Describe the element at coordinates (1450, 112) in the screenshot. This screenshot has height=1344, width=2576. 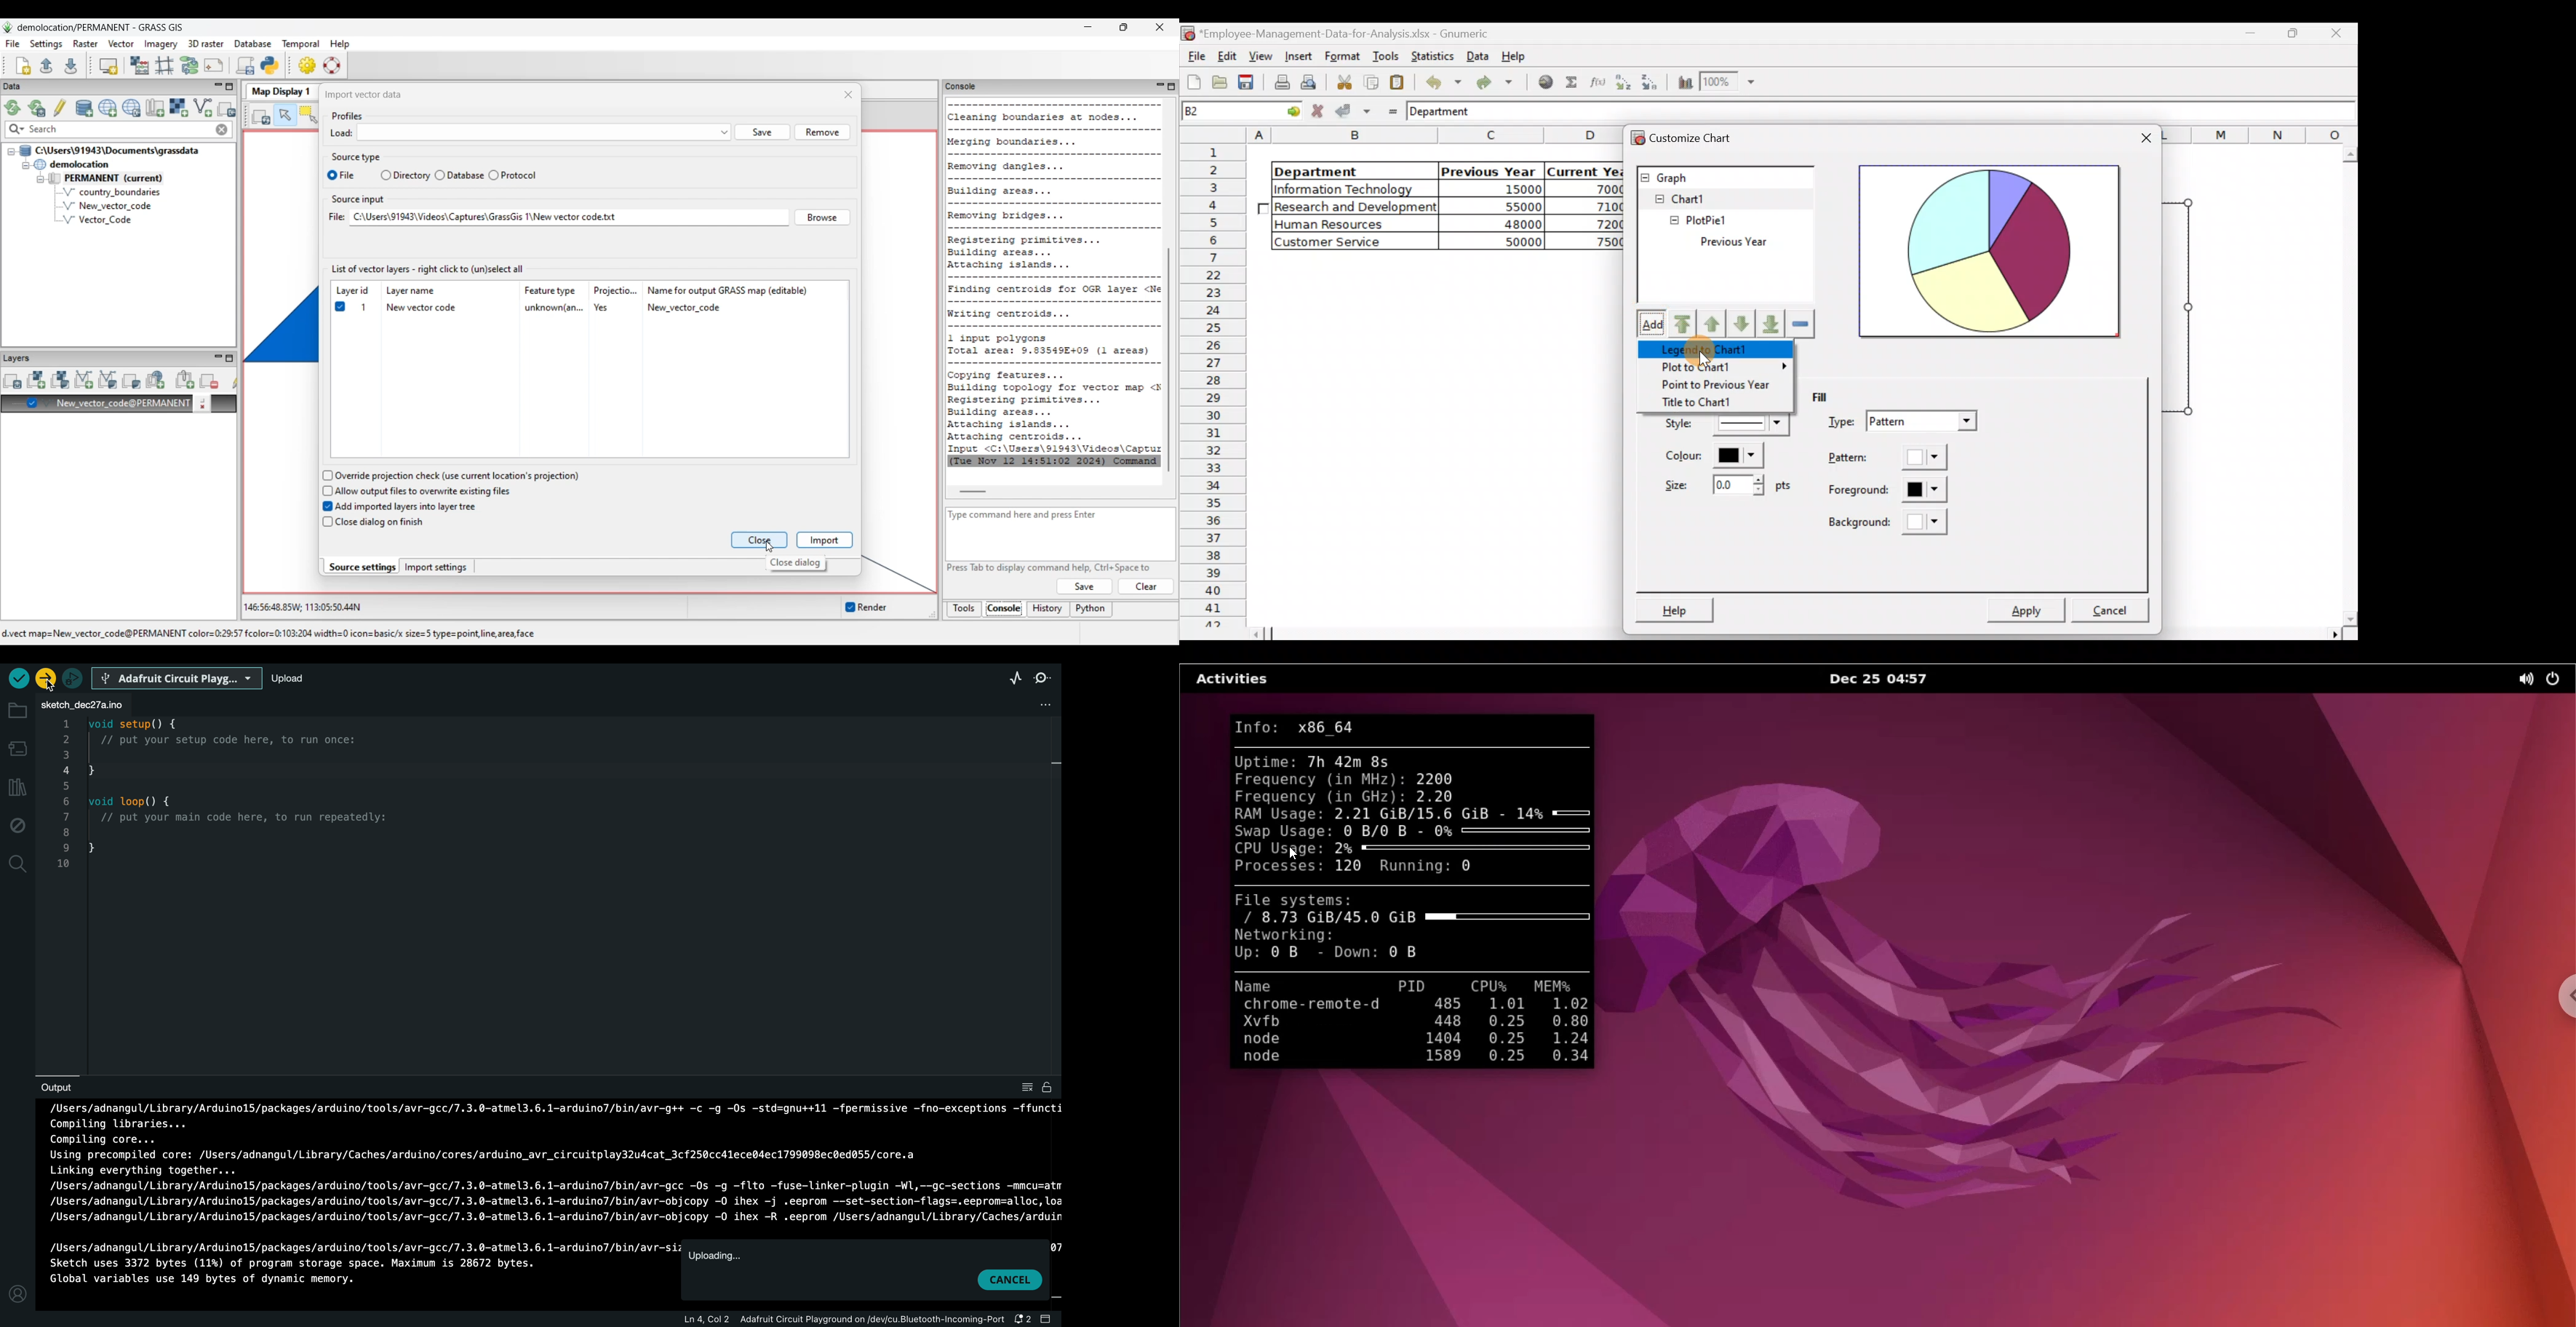
I see `Department` at that location.